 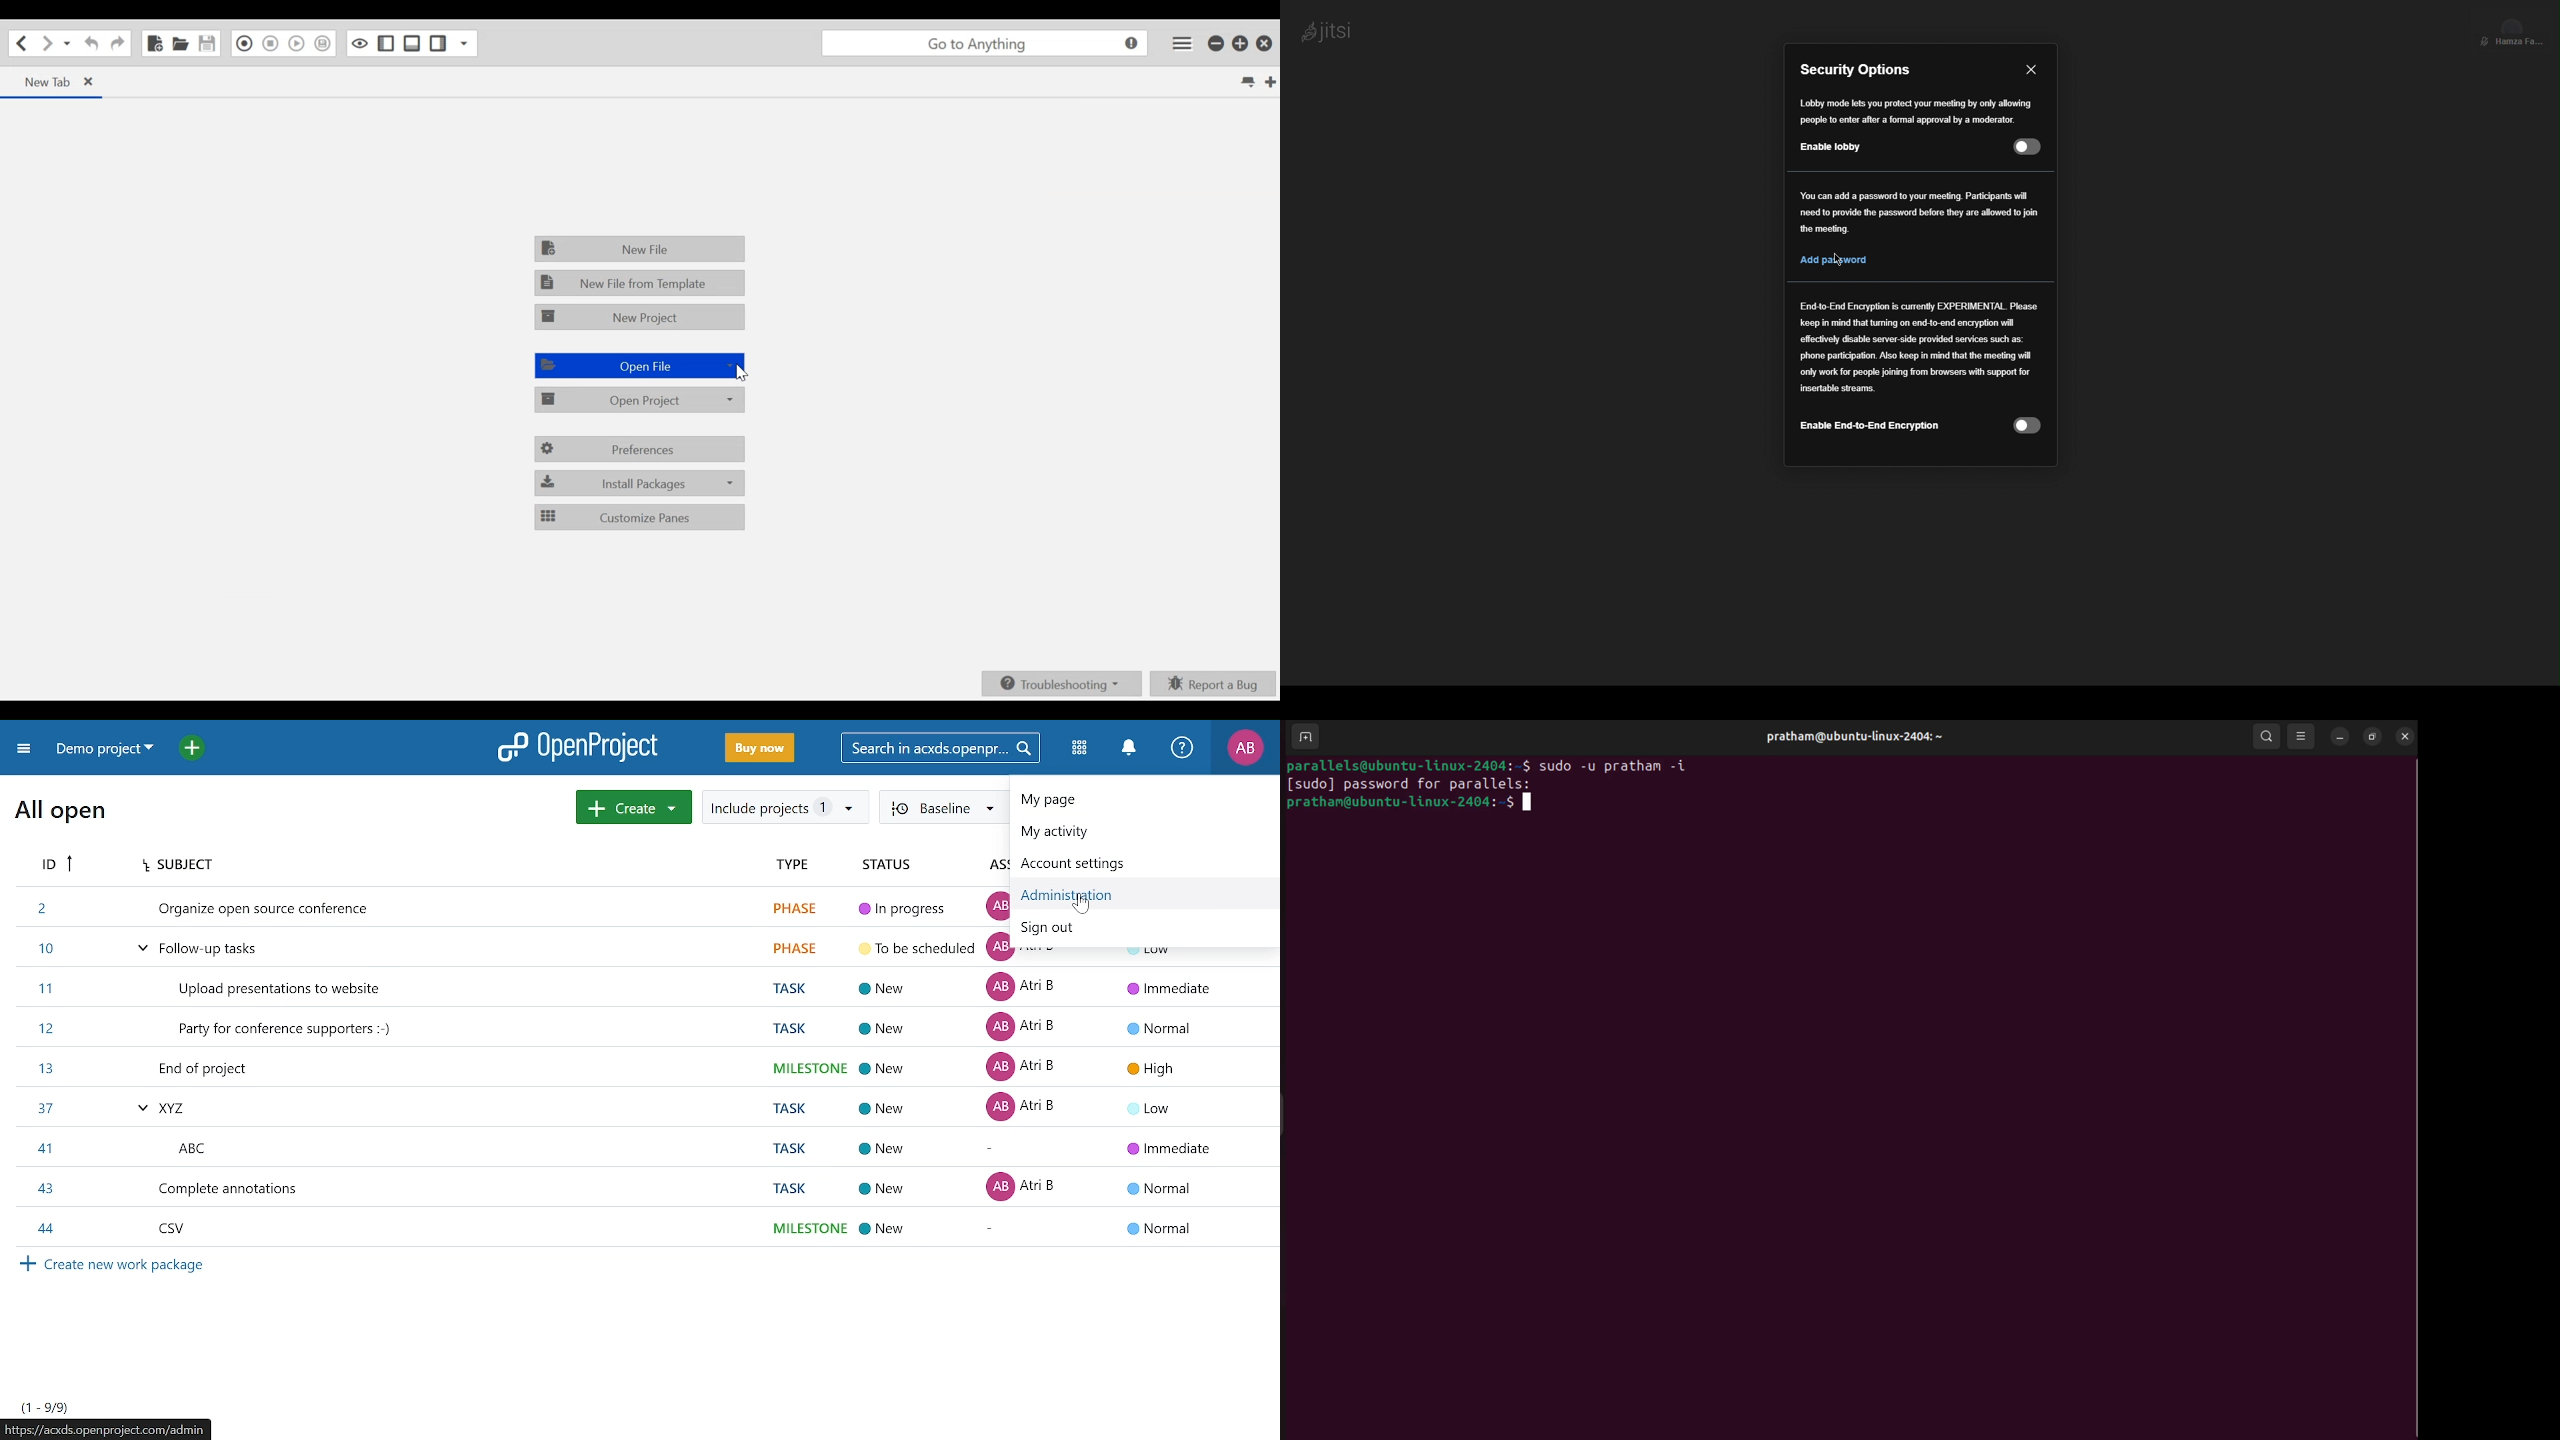 What do you see at coordinates (192, 747) in the screenshot?
I see `Open quick add menu` at bounding box center [192, 747].